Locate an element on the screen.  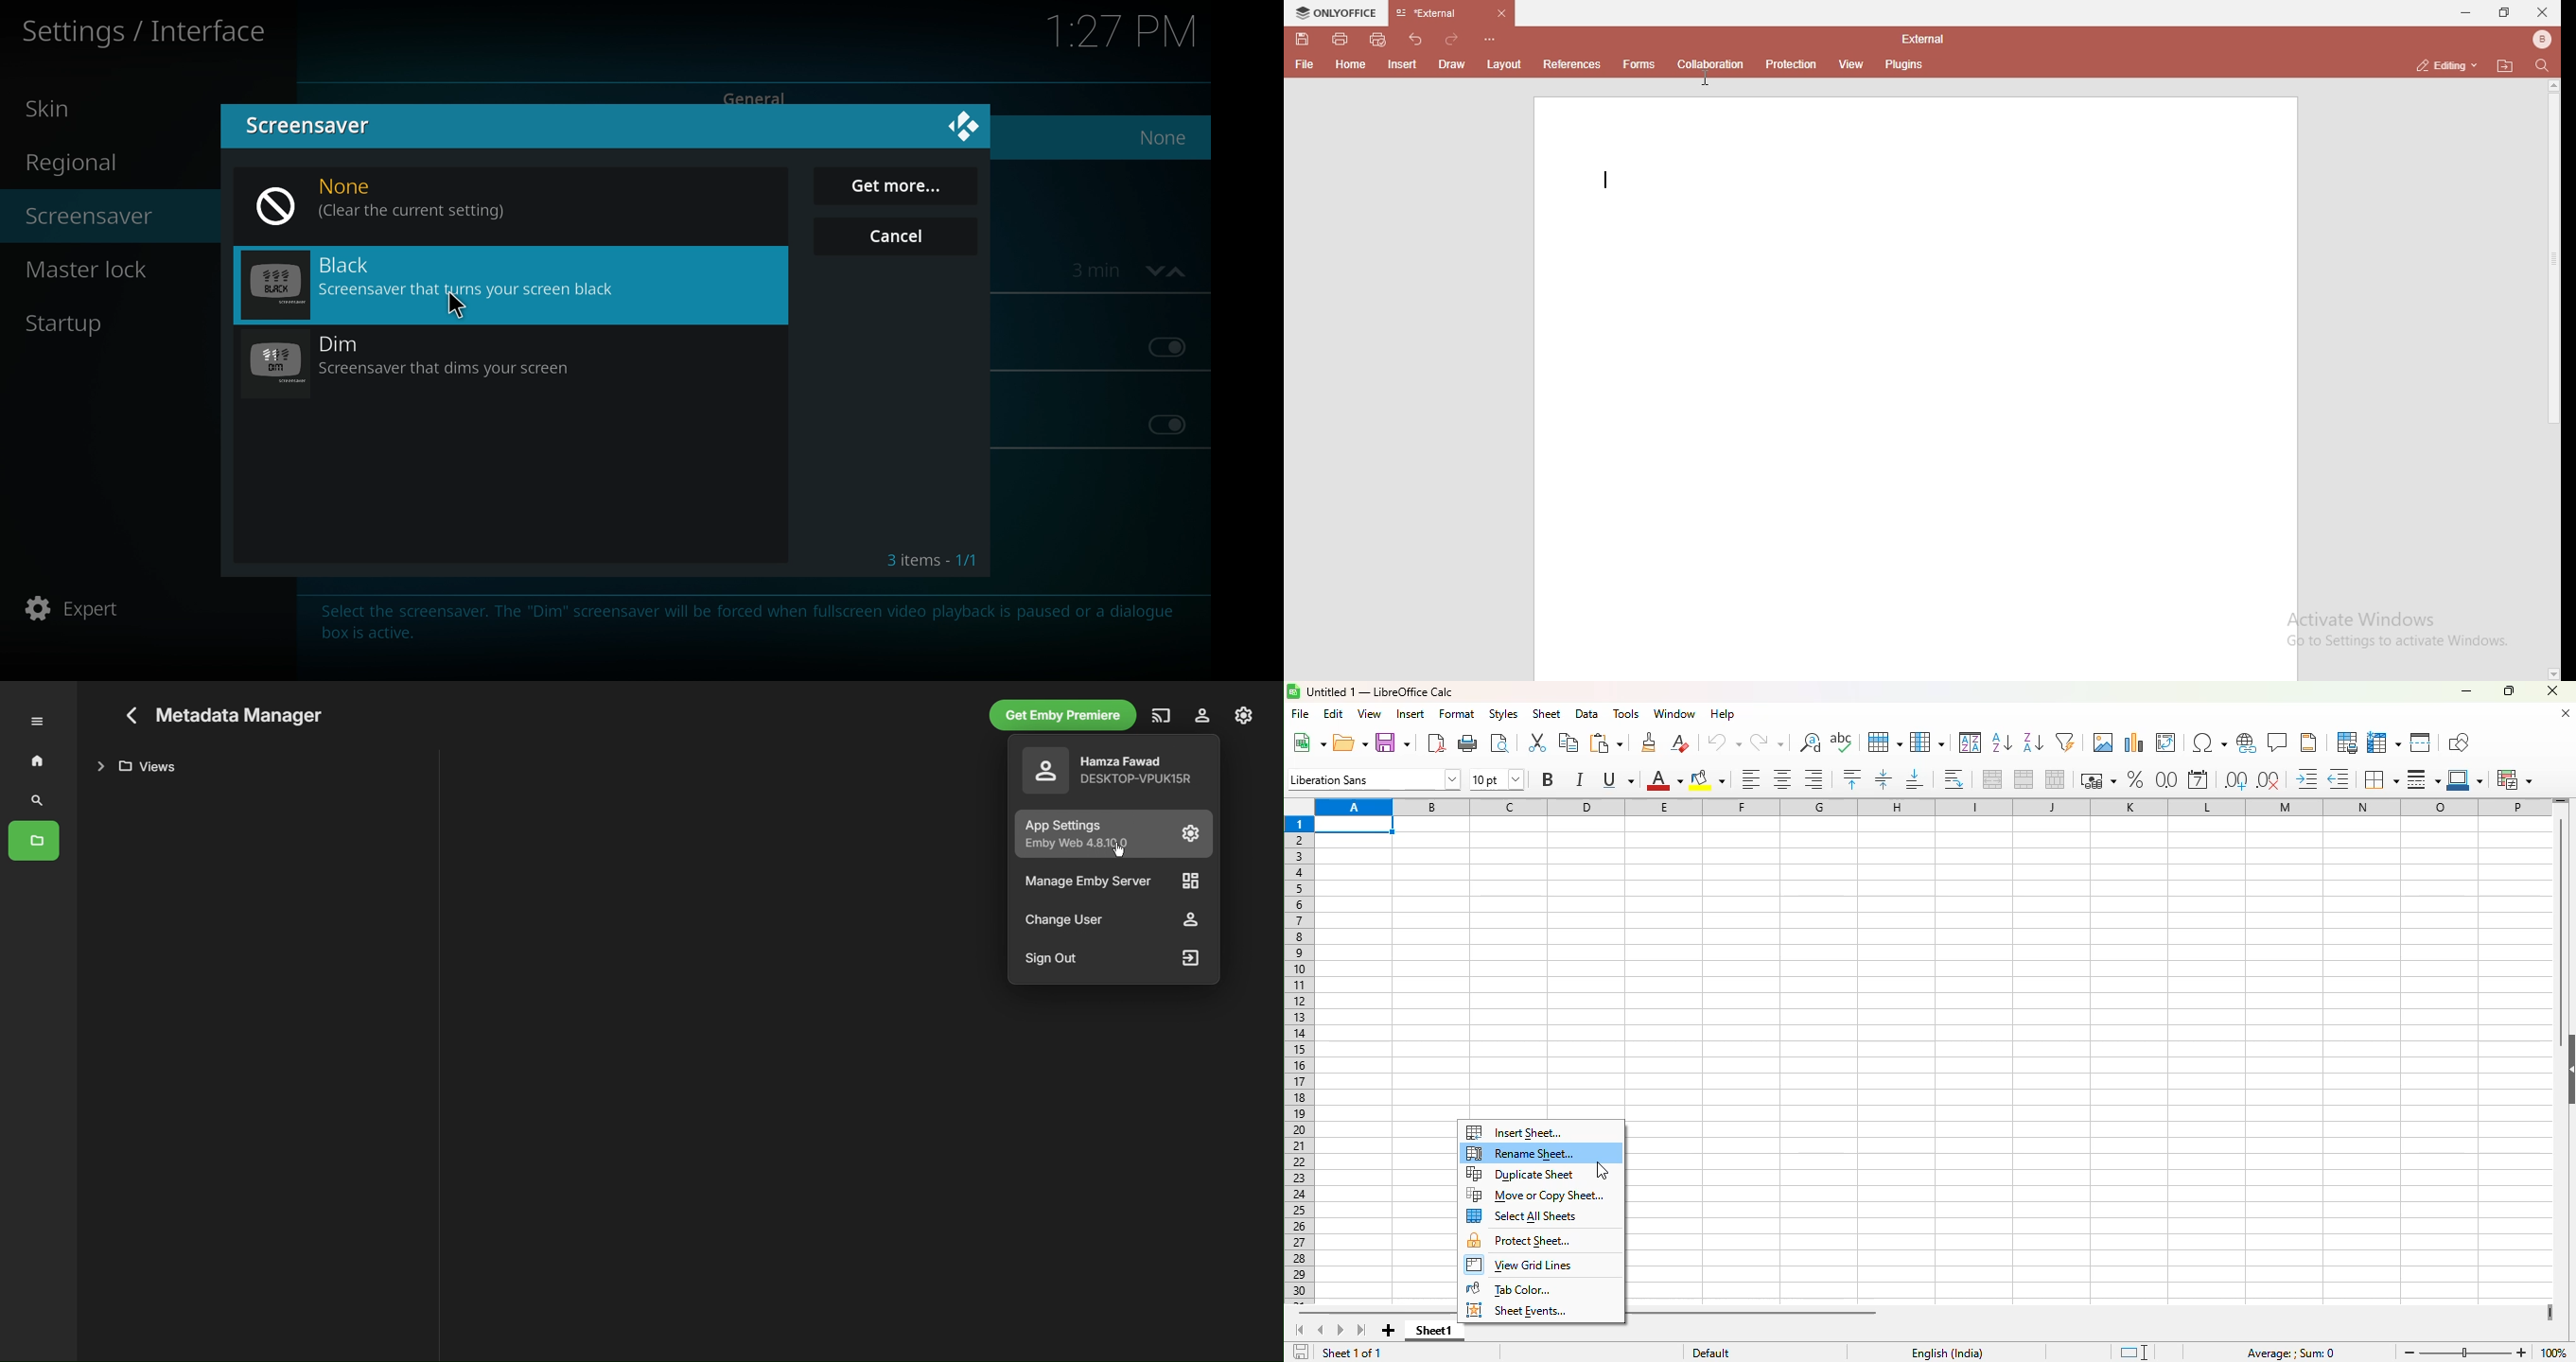
tab color is located at coordinates (1509, 1288).